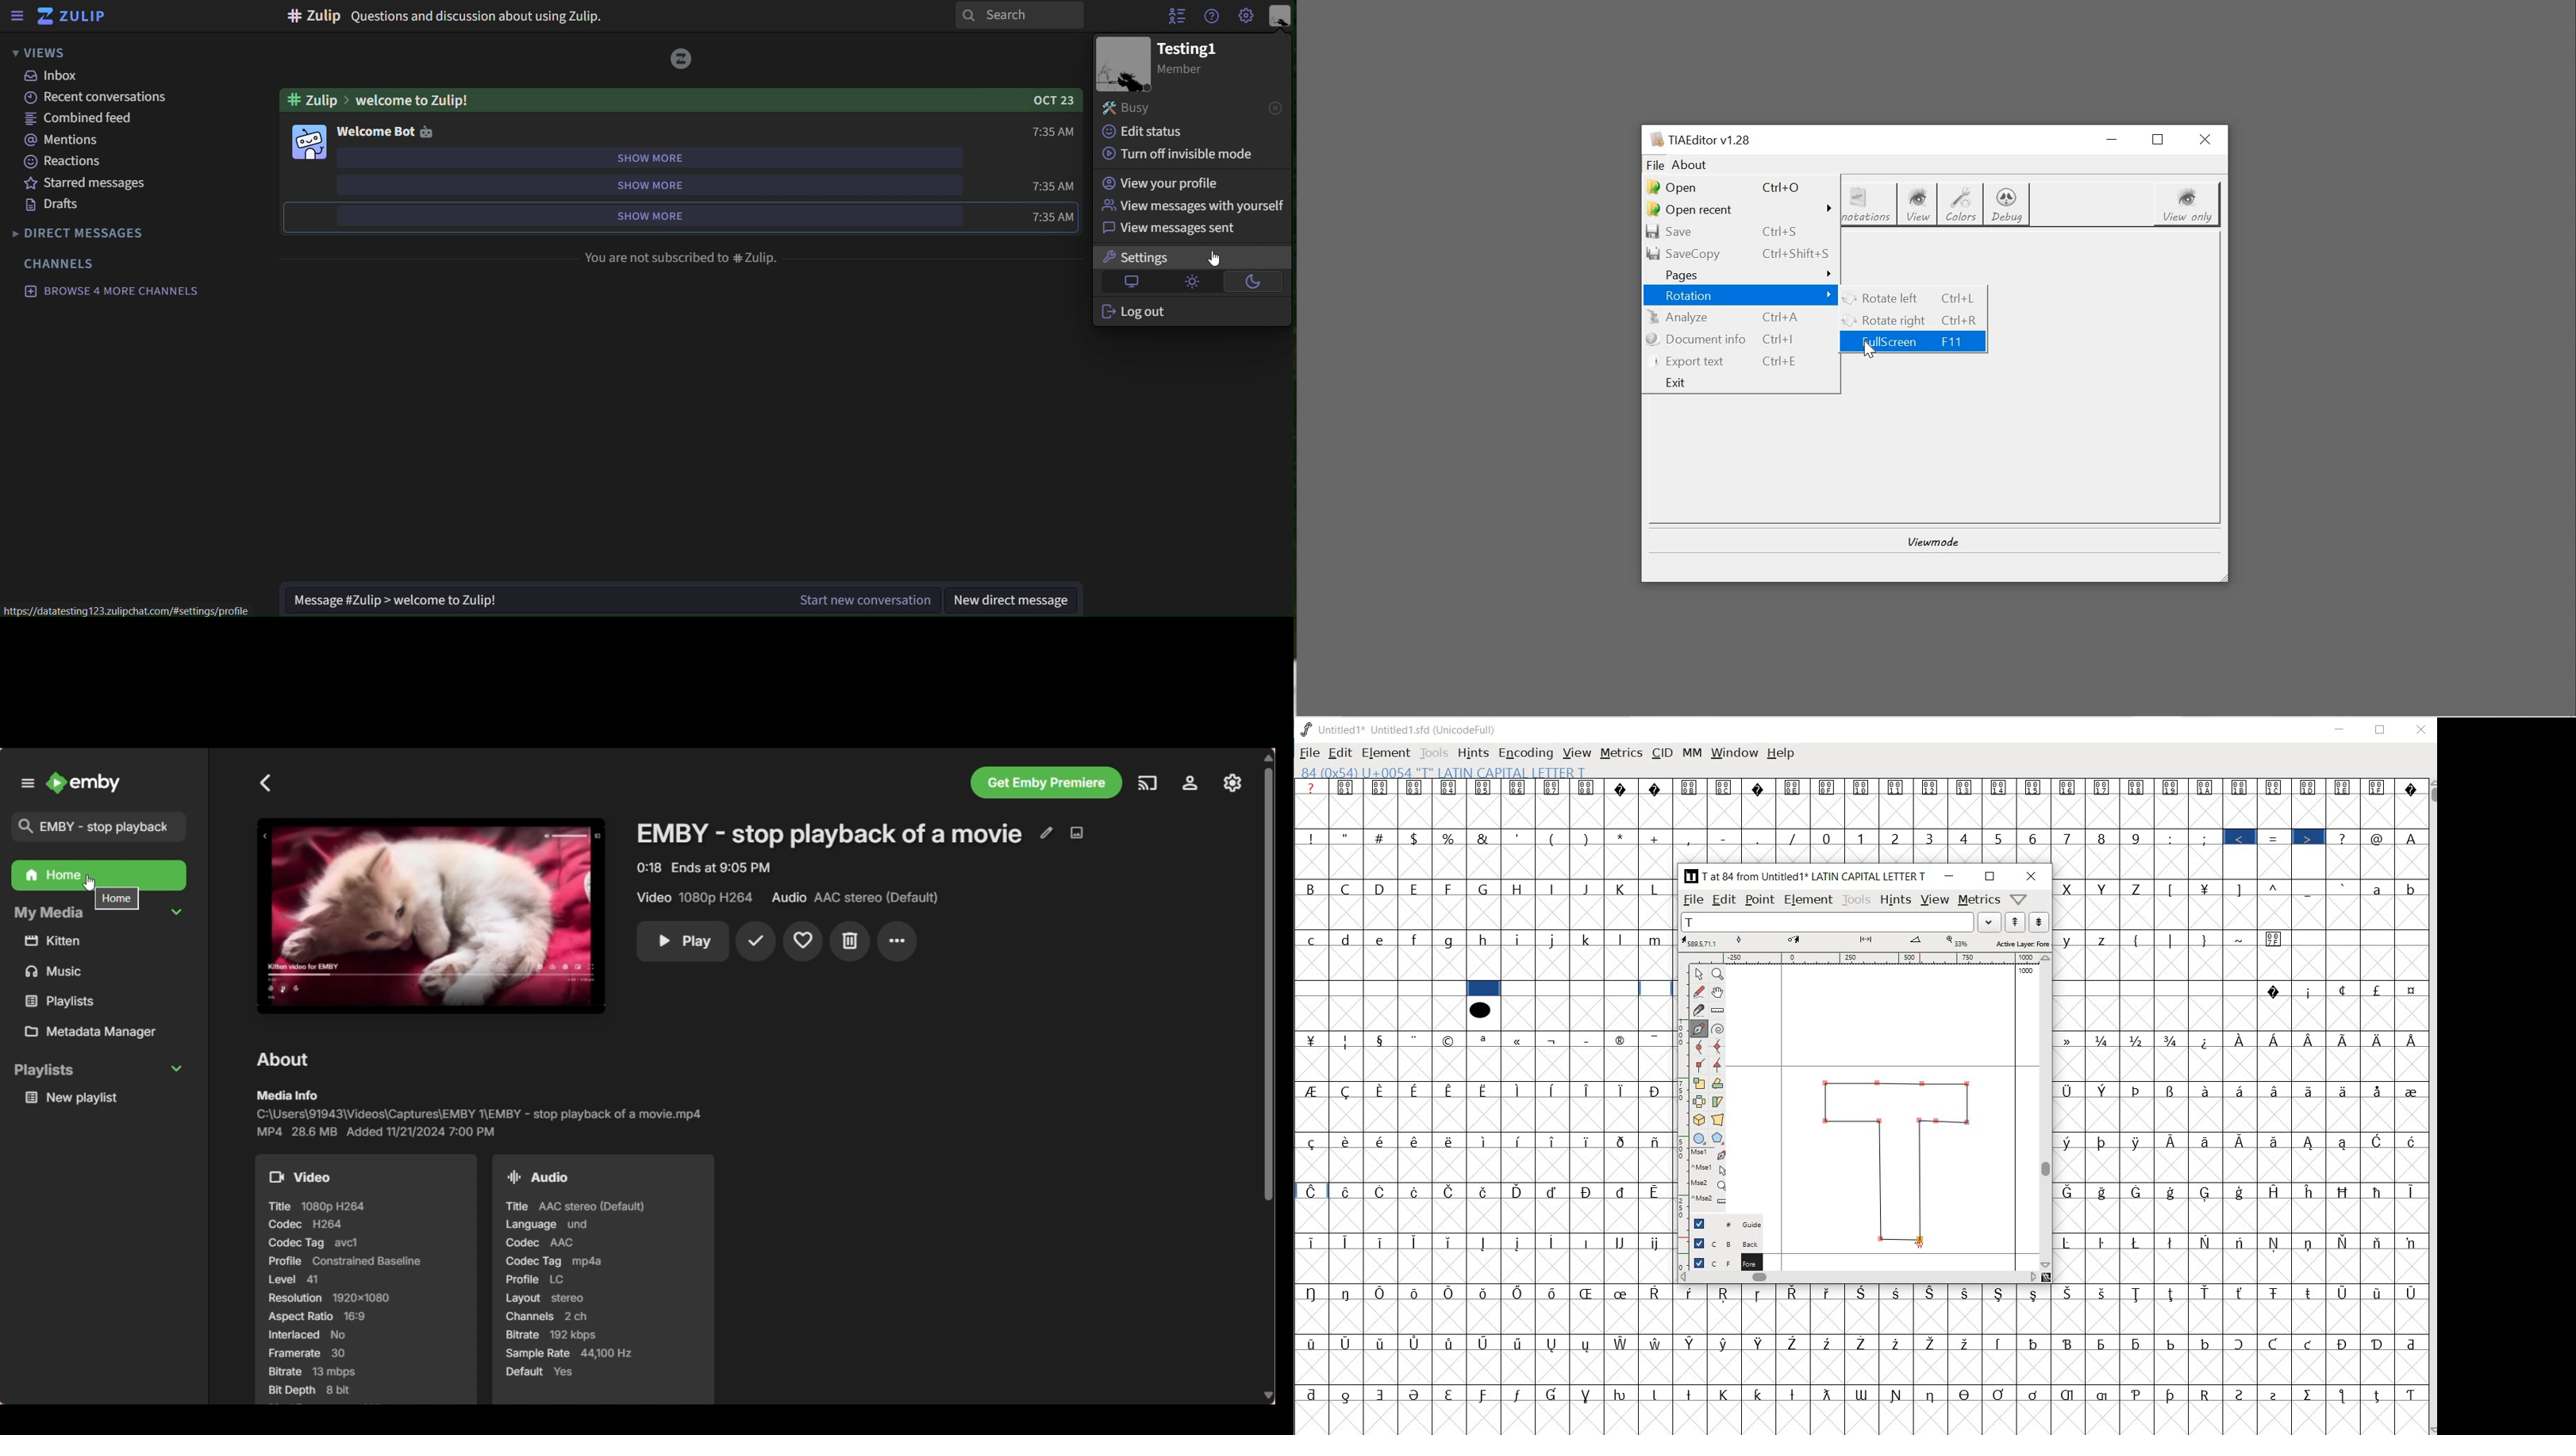 The image size is (2576, 1456). What do you see at coordinates (2276, 939) in the screenshot?
I see `Symbol` at bounding box center [2276, 939].